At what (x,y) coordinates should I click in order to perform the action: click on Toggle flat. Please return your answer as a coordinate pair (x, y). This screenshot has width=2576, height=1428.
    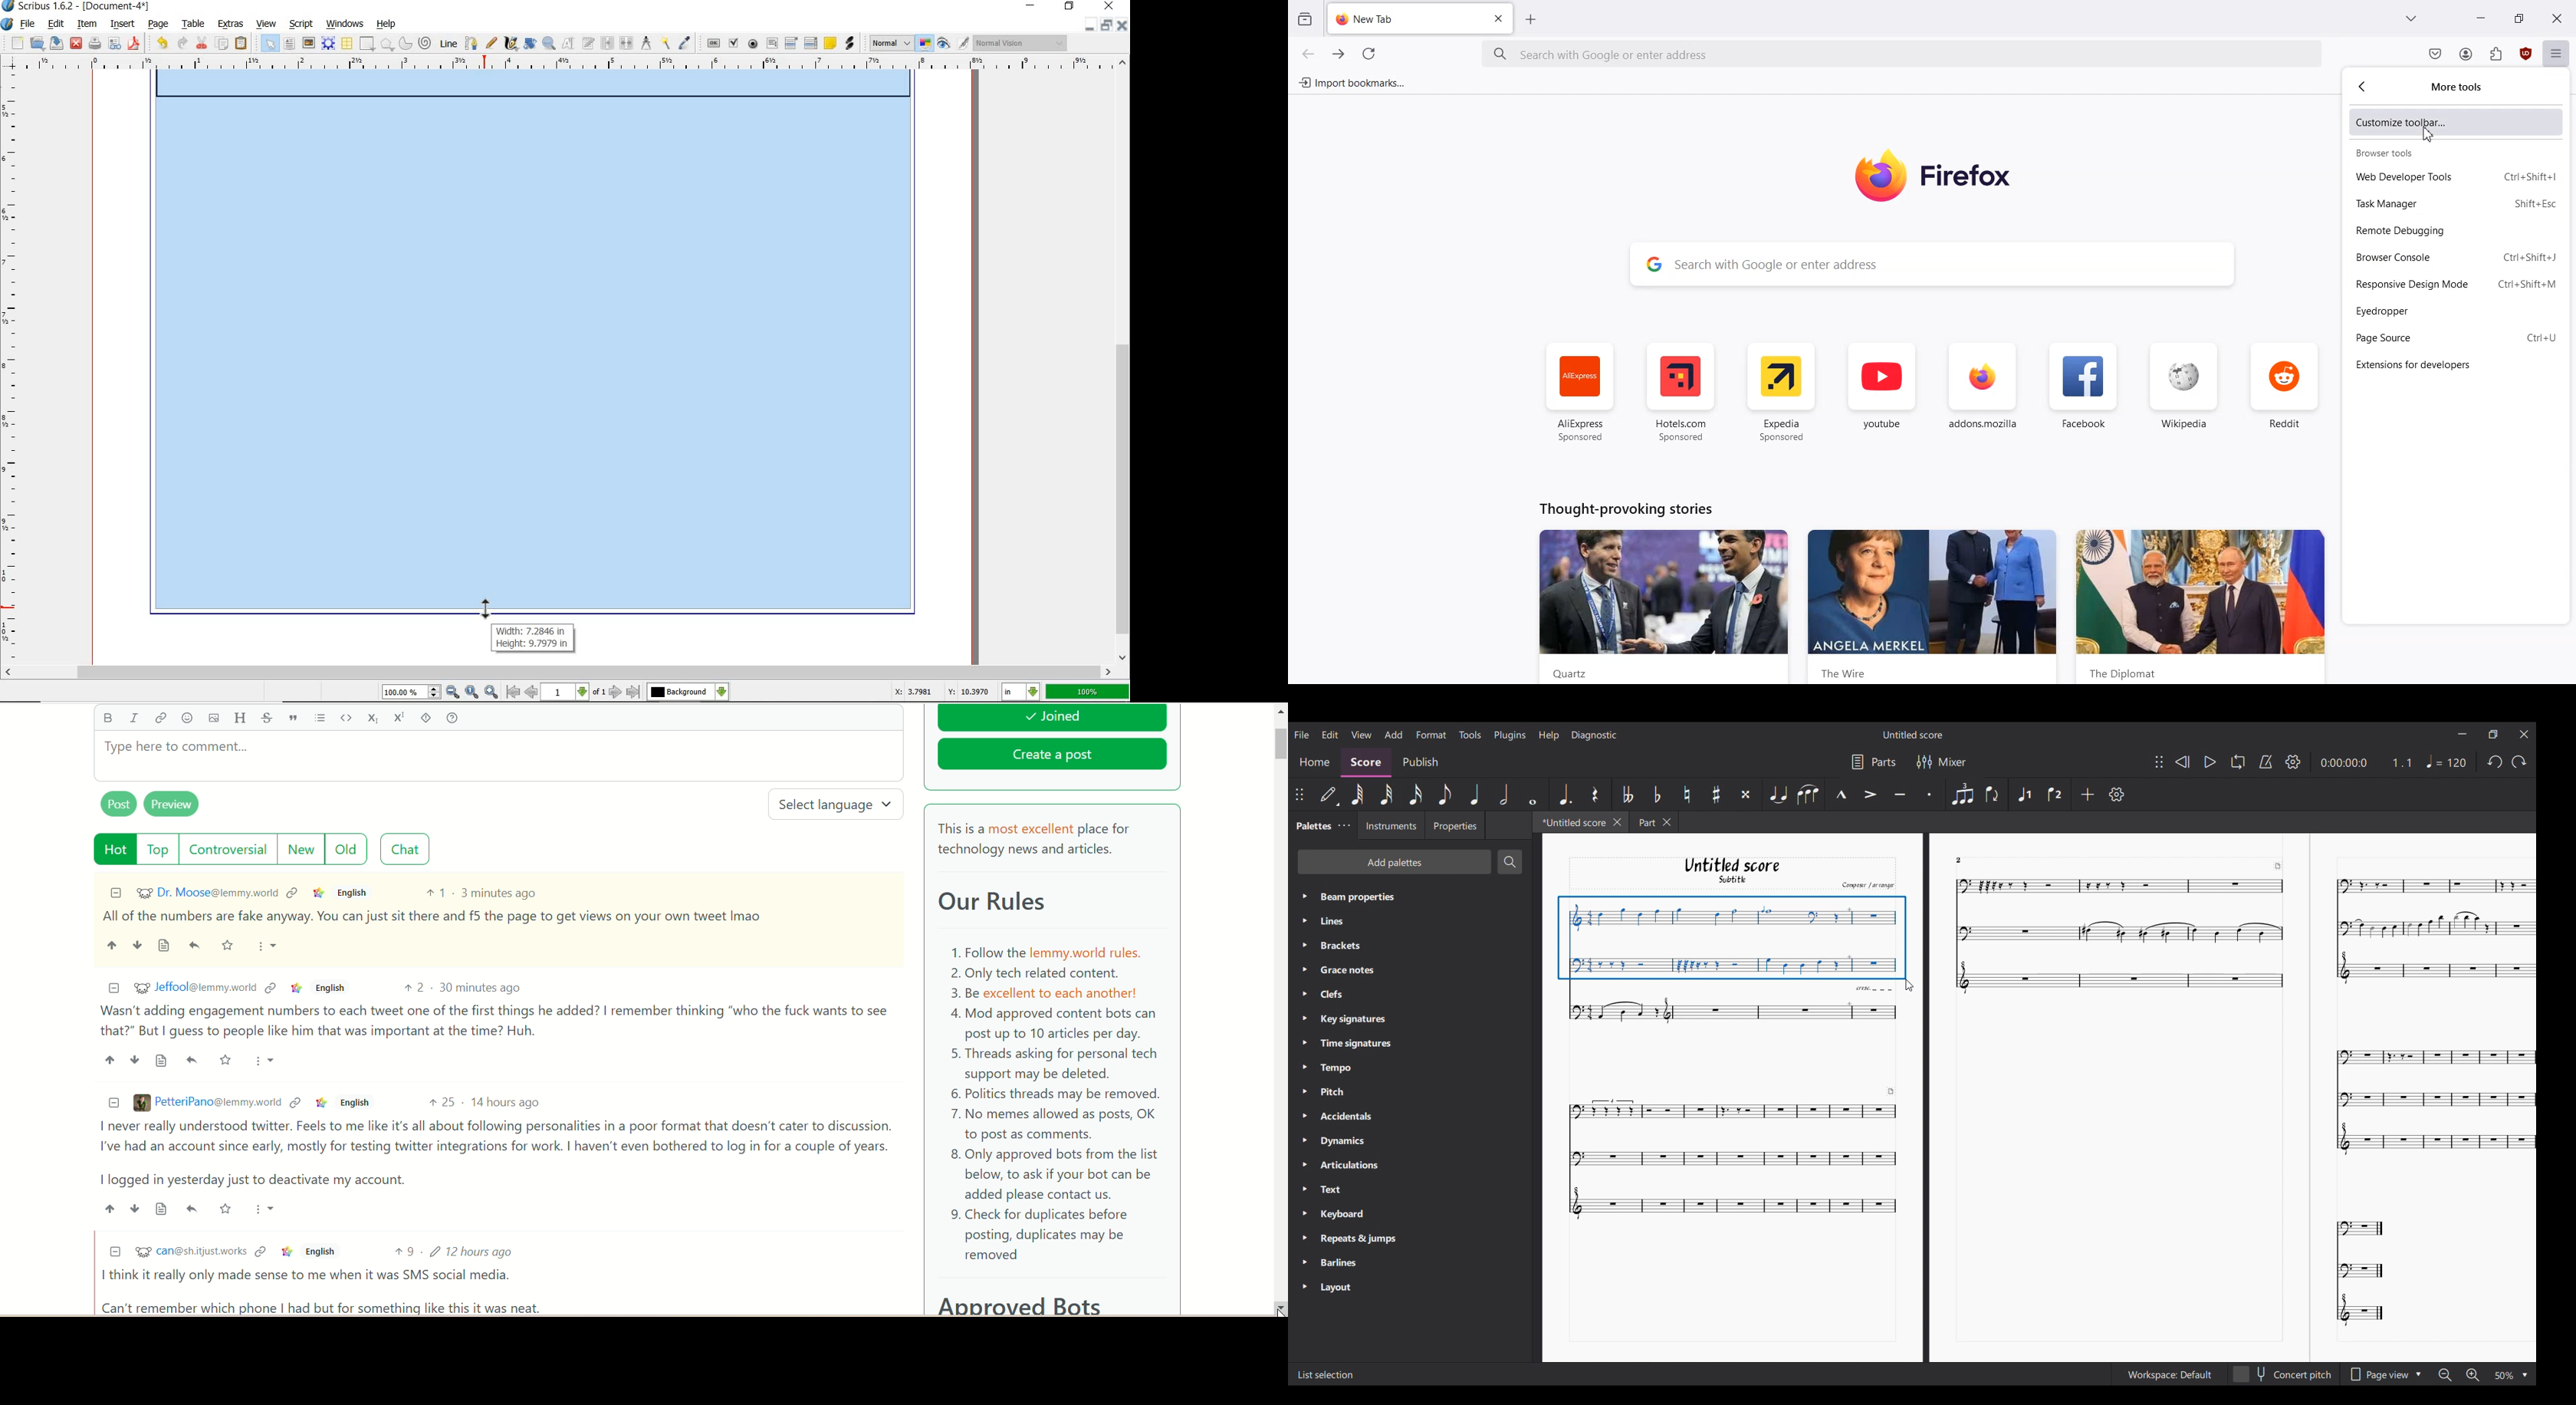
    Looking at the image, I should click on (1657, 794).